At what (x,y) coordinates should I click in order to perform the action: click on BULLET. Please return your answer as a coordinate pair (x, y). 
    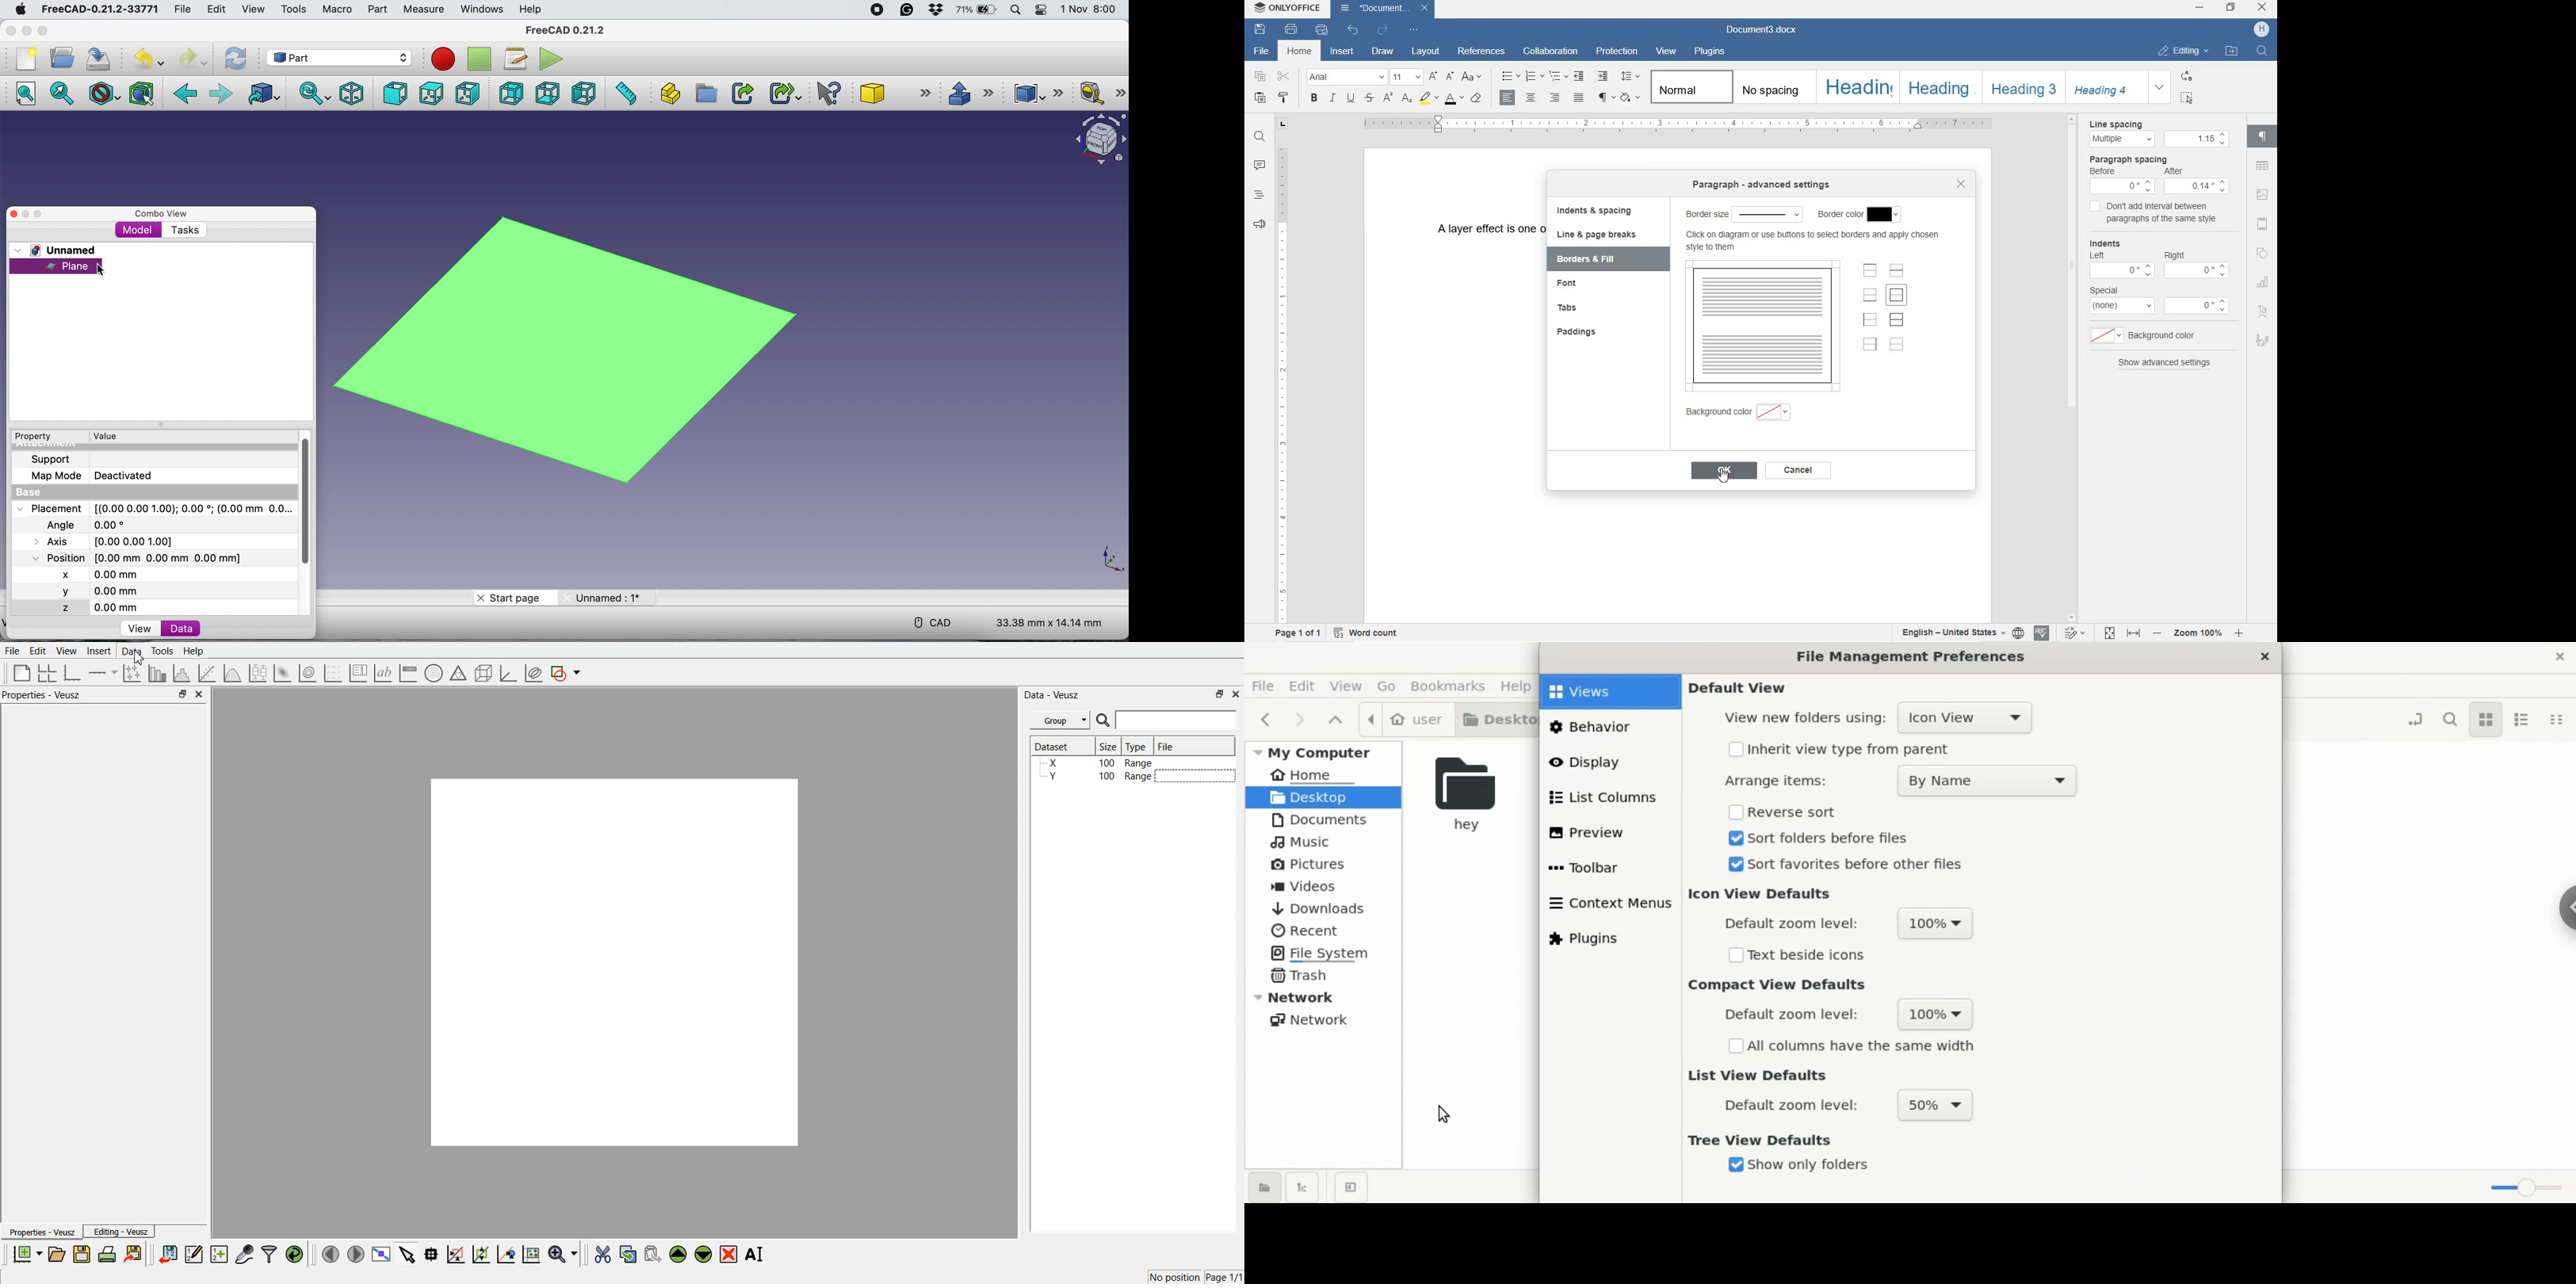
    Looking at the image, I should click on (1509, 77).